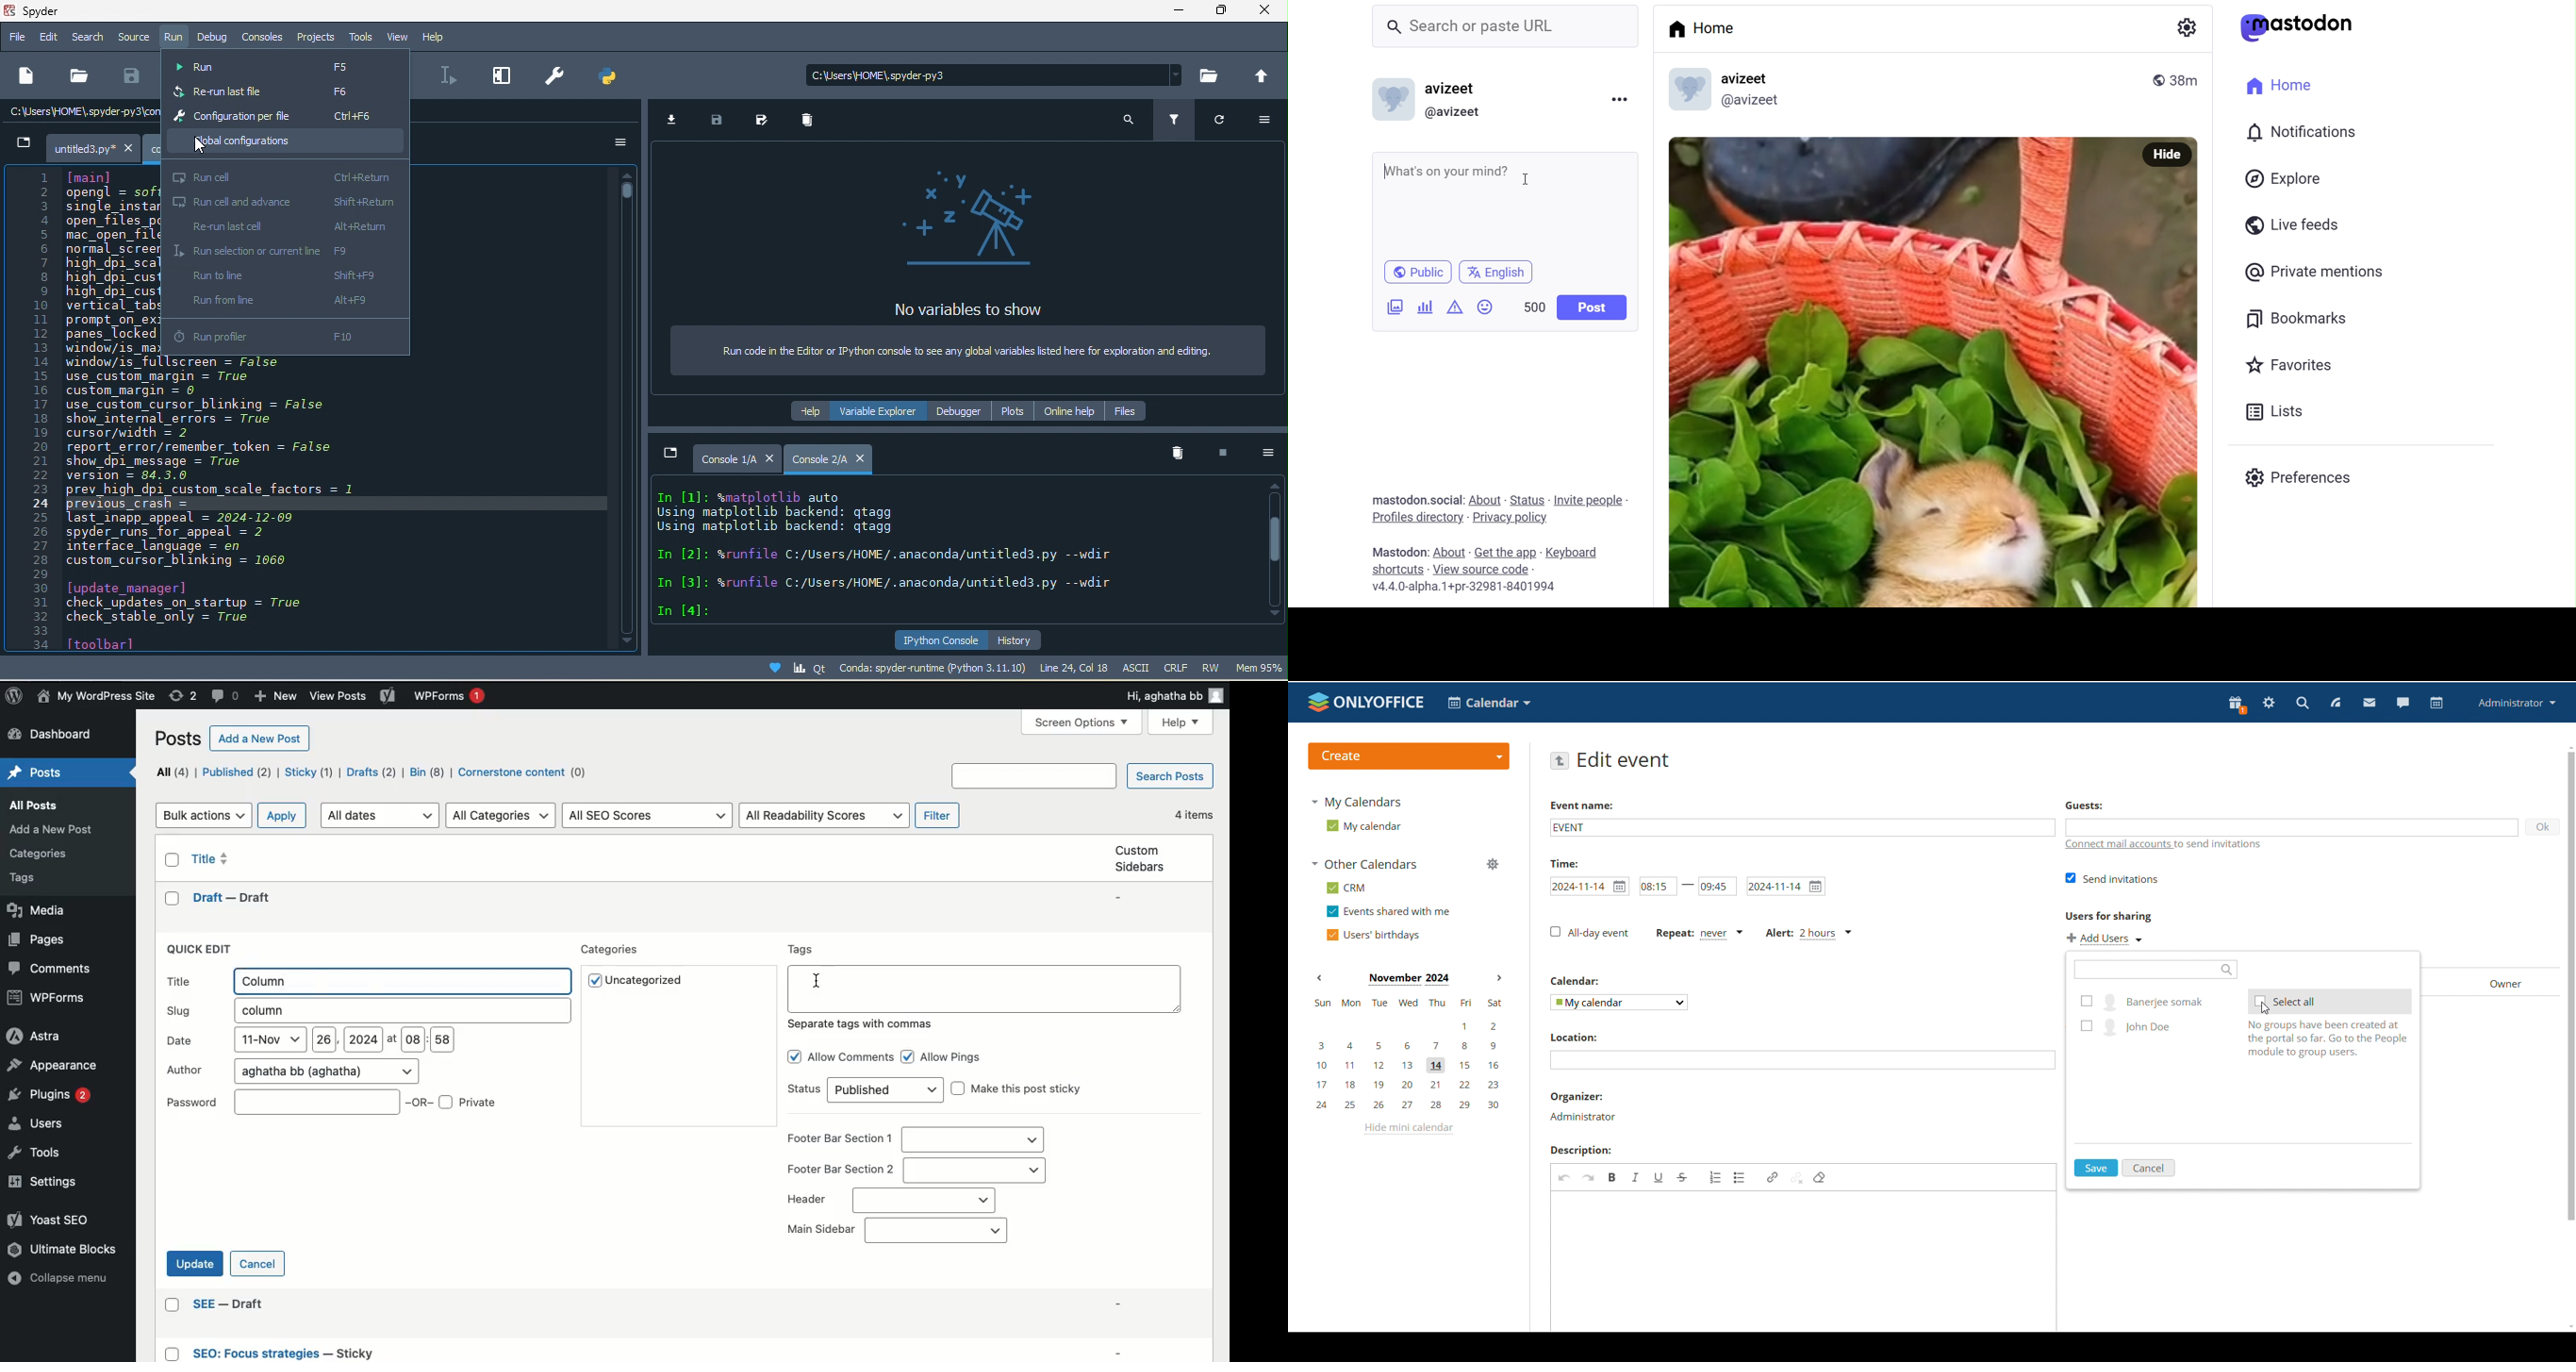 Image resolution: width=2576 pixels, height=1372 pixels. Describe the element at coordinates (238, 773) in the screenshot. I see `Published` at that location.